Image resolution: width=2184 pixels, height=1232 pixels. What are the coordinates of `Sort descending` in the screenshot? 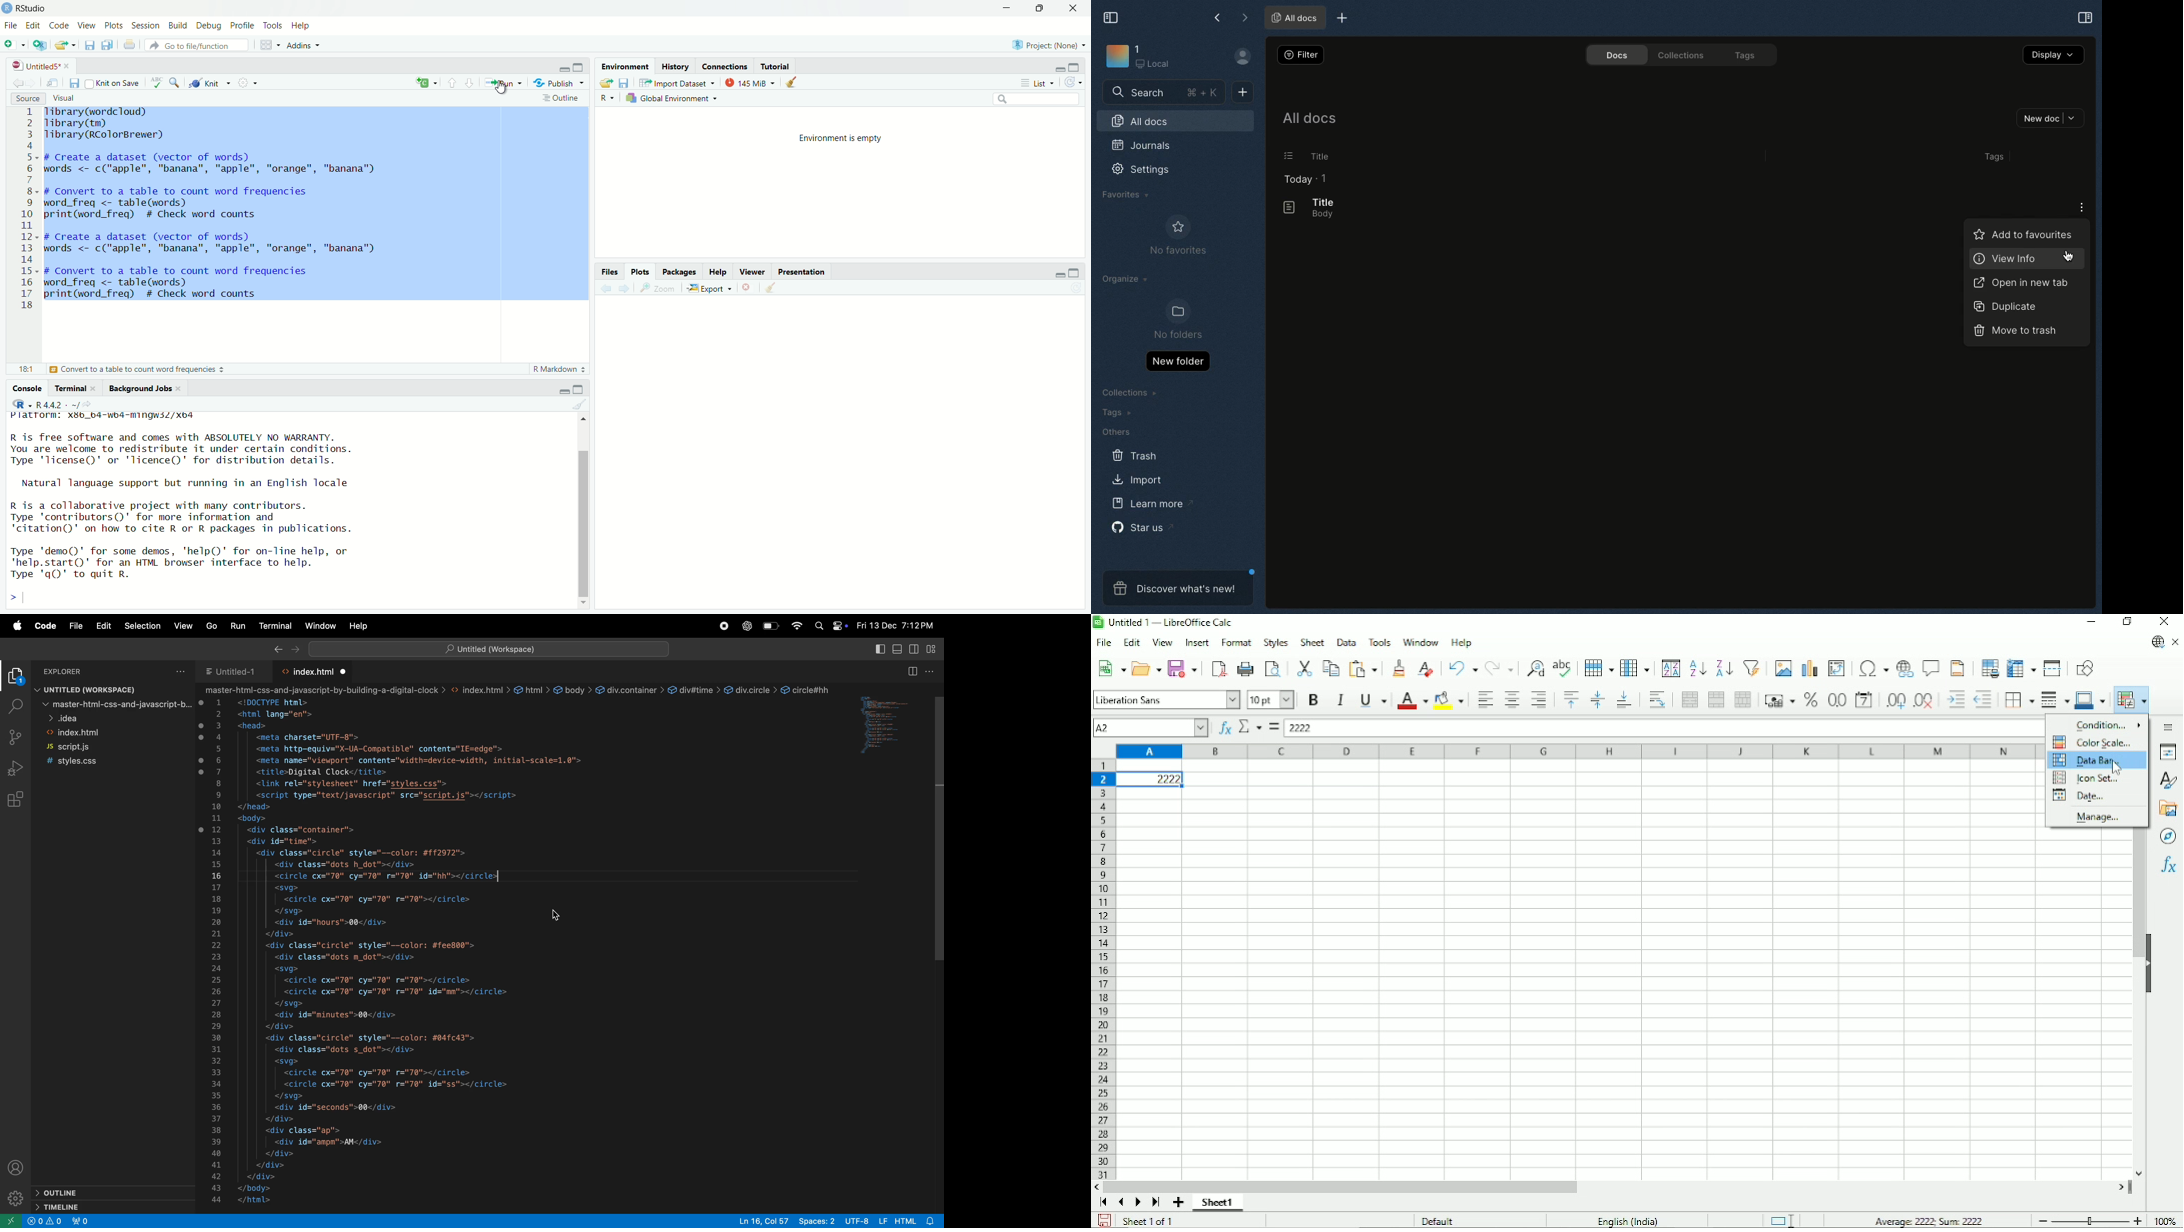 It's located at (1722, 668).